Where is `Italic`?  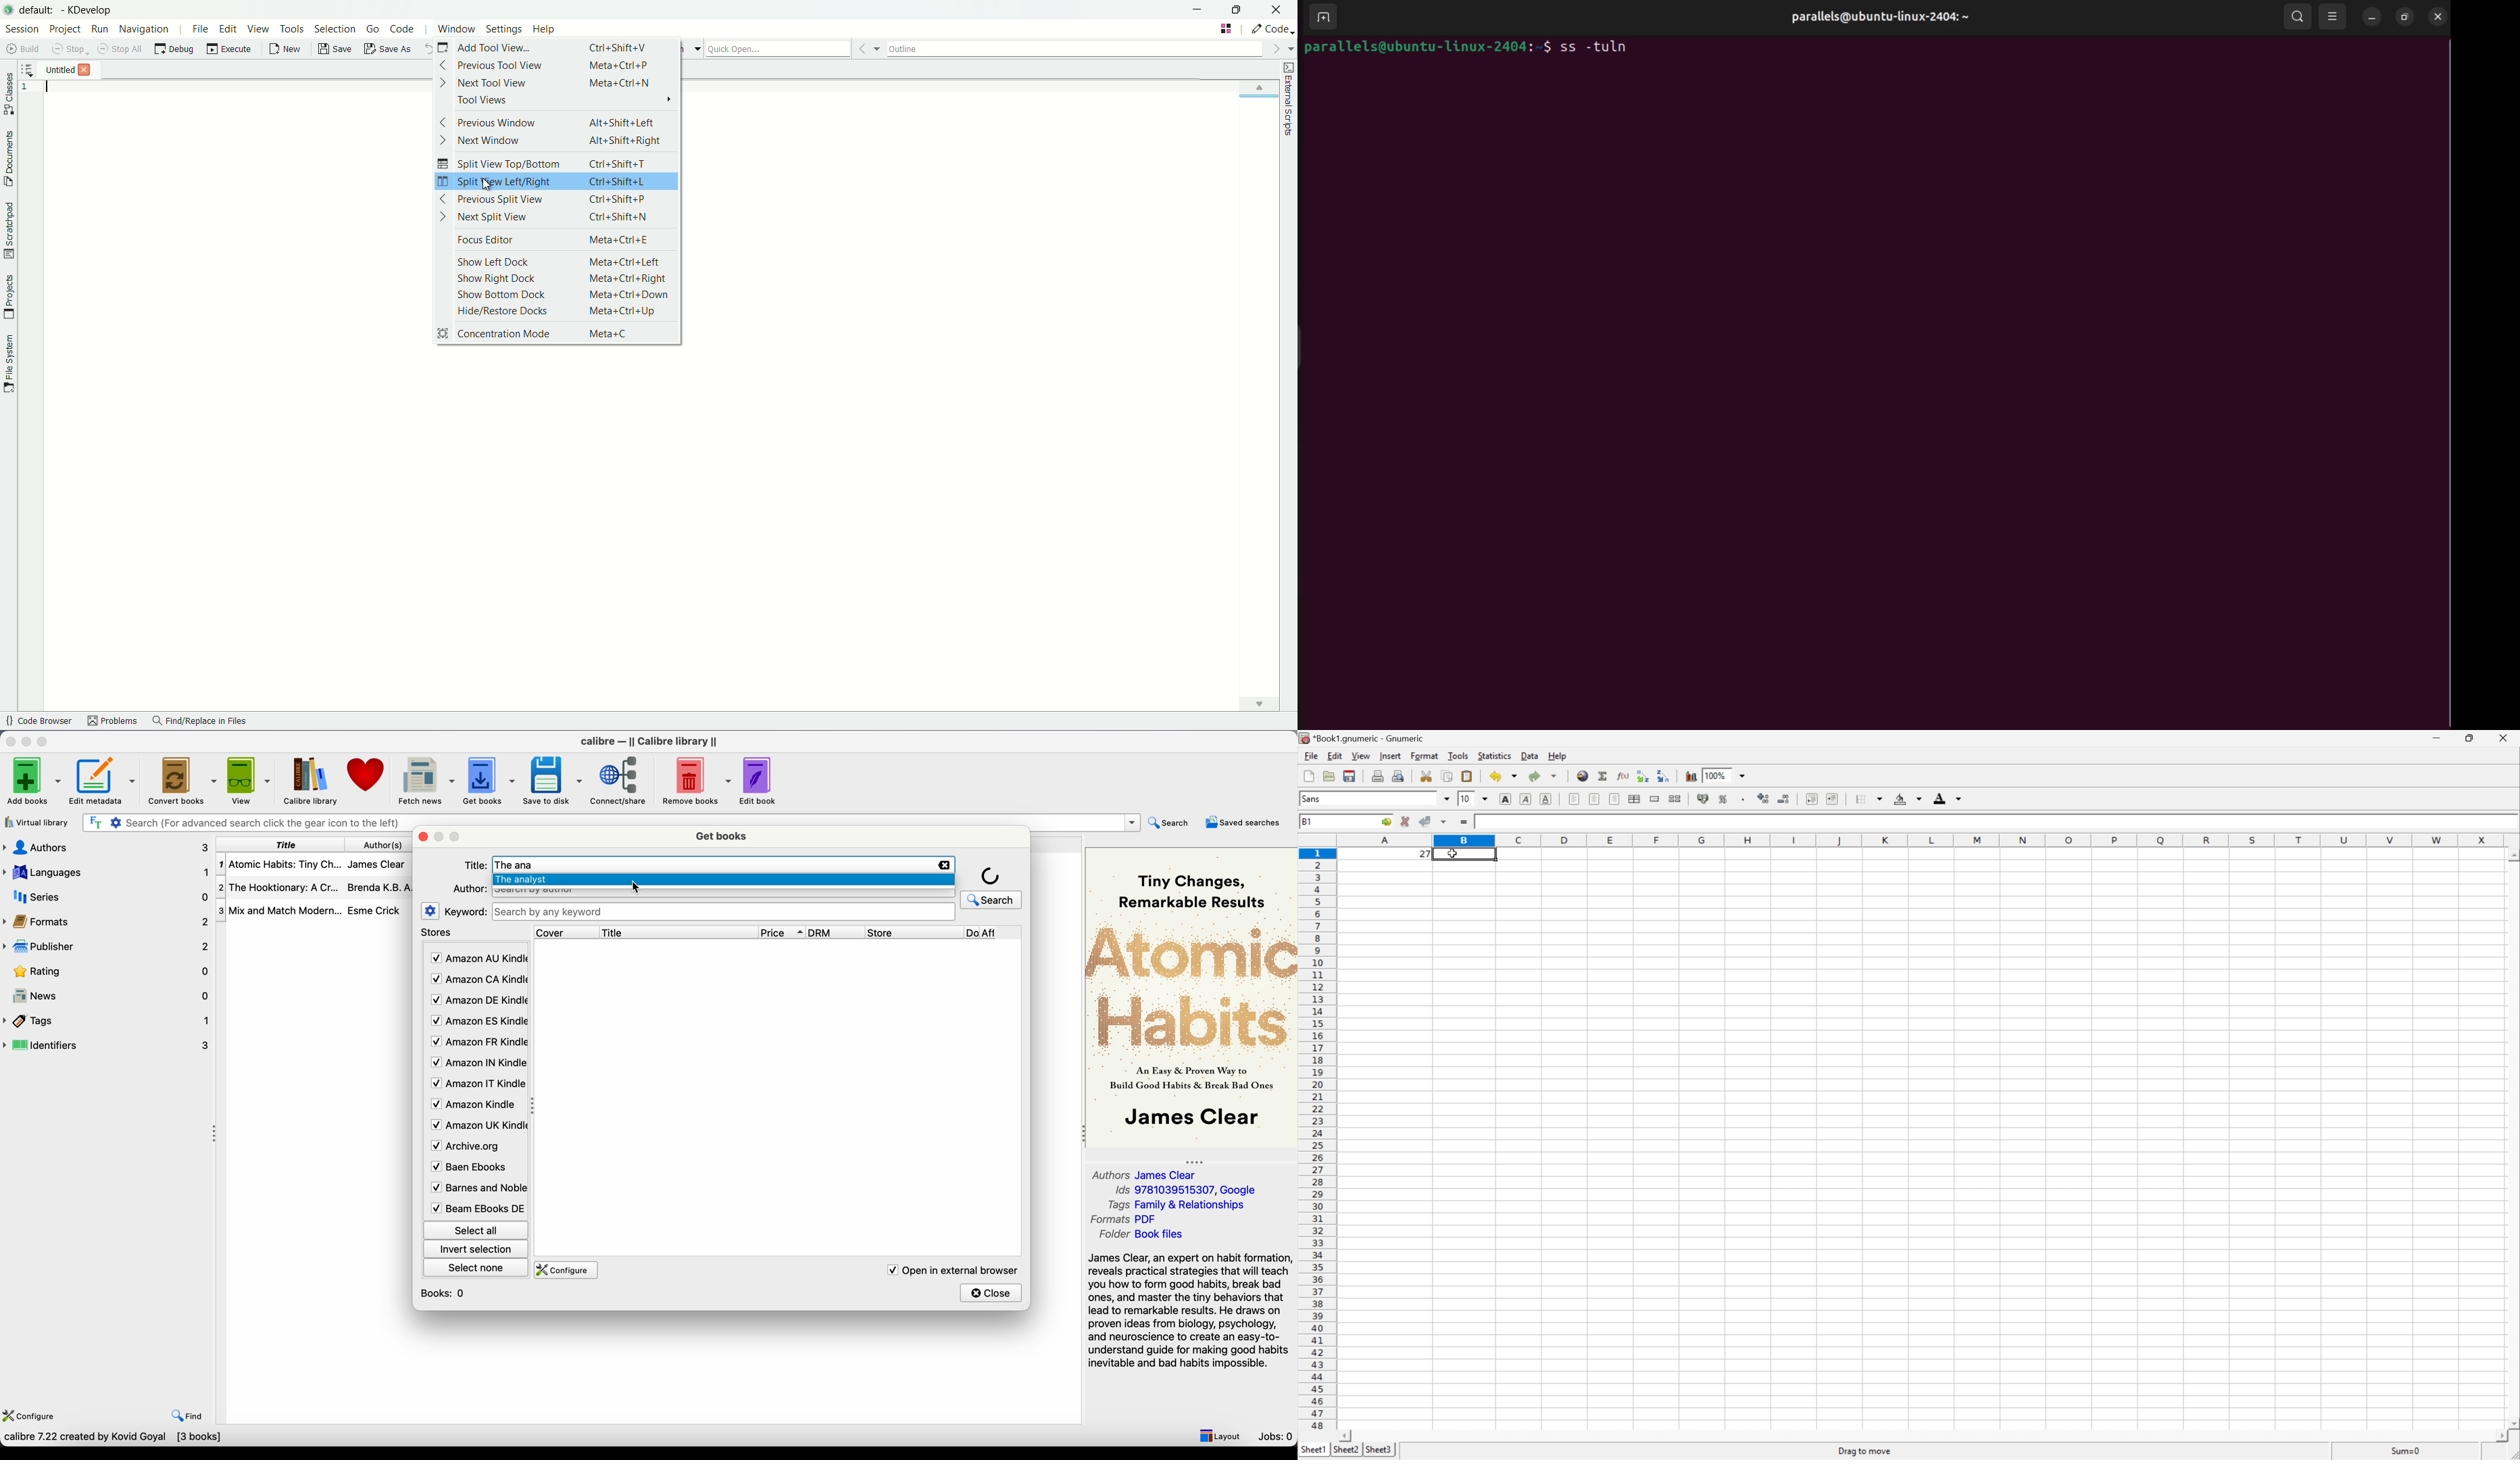 Italic is located at coordinates (1524, 800).